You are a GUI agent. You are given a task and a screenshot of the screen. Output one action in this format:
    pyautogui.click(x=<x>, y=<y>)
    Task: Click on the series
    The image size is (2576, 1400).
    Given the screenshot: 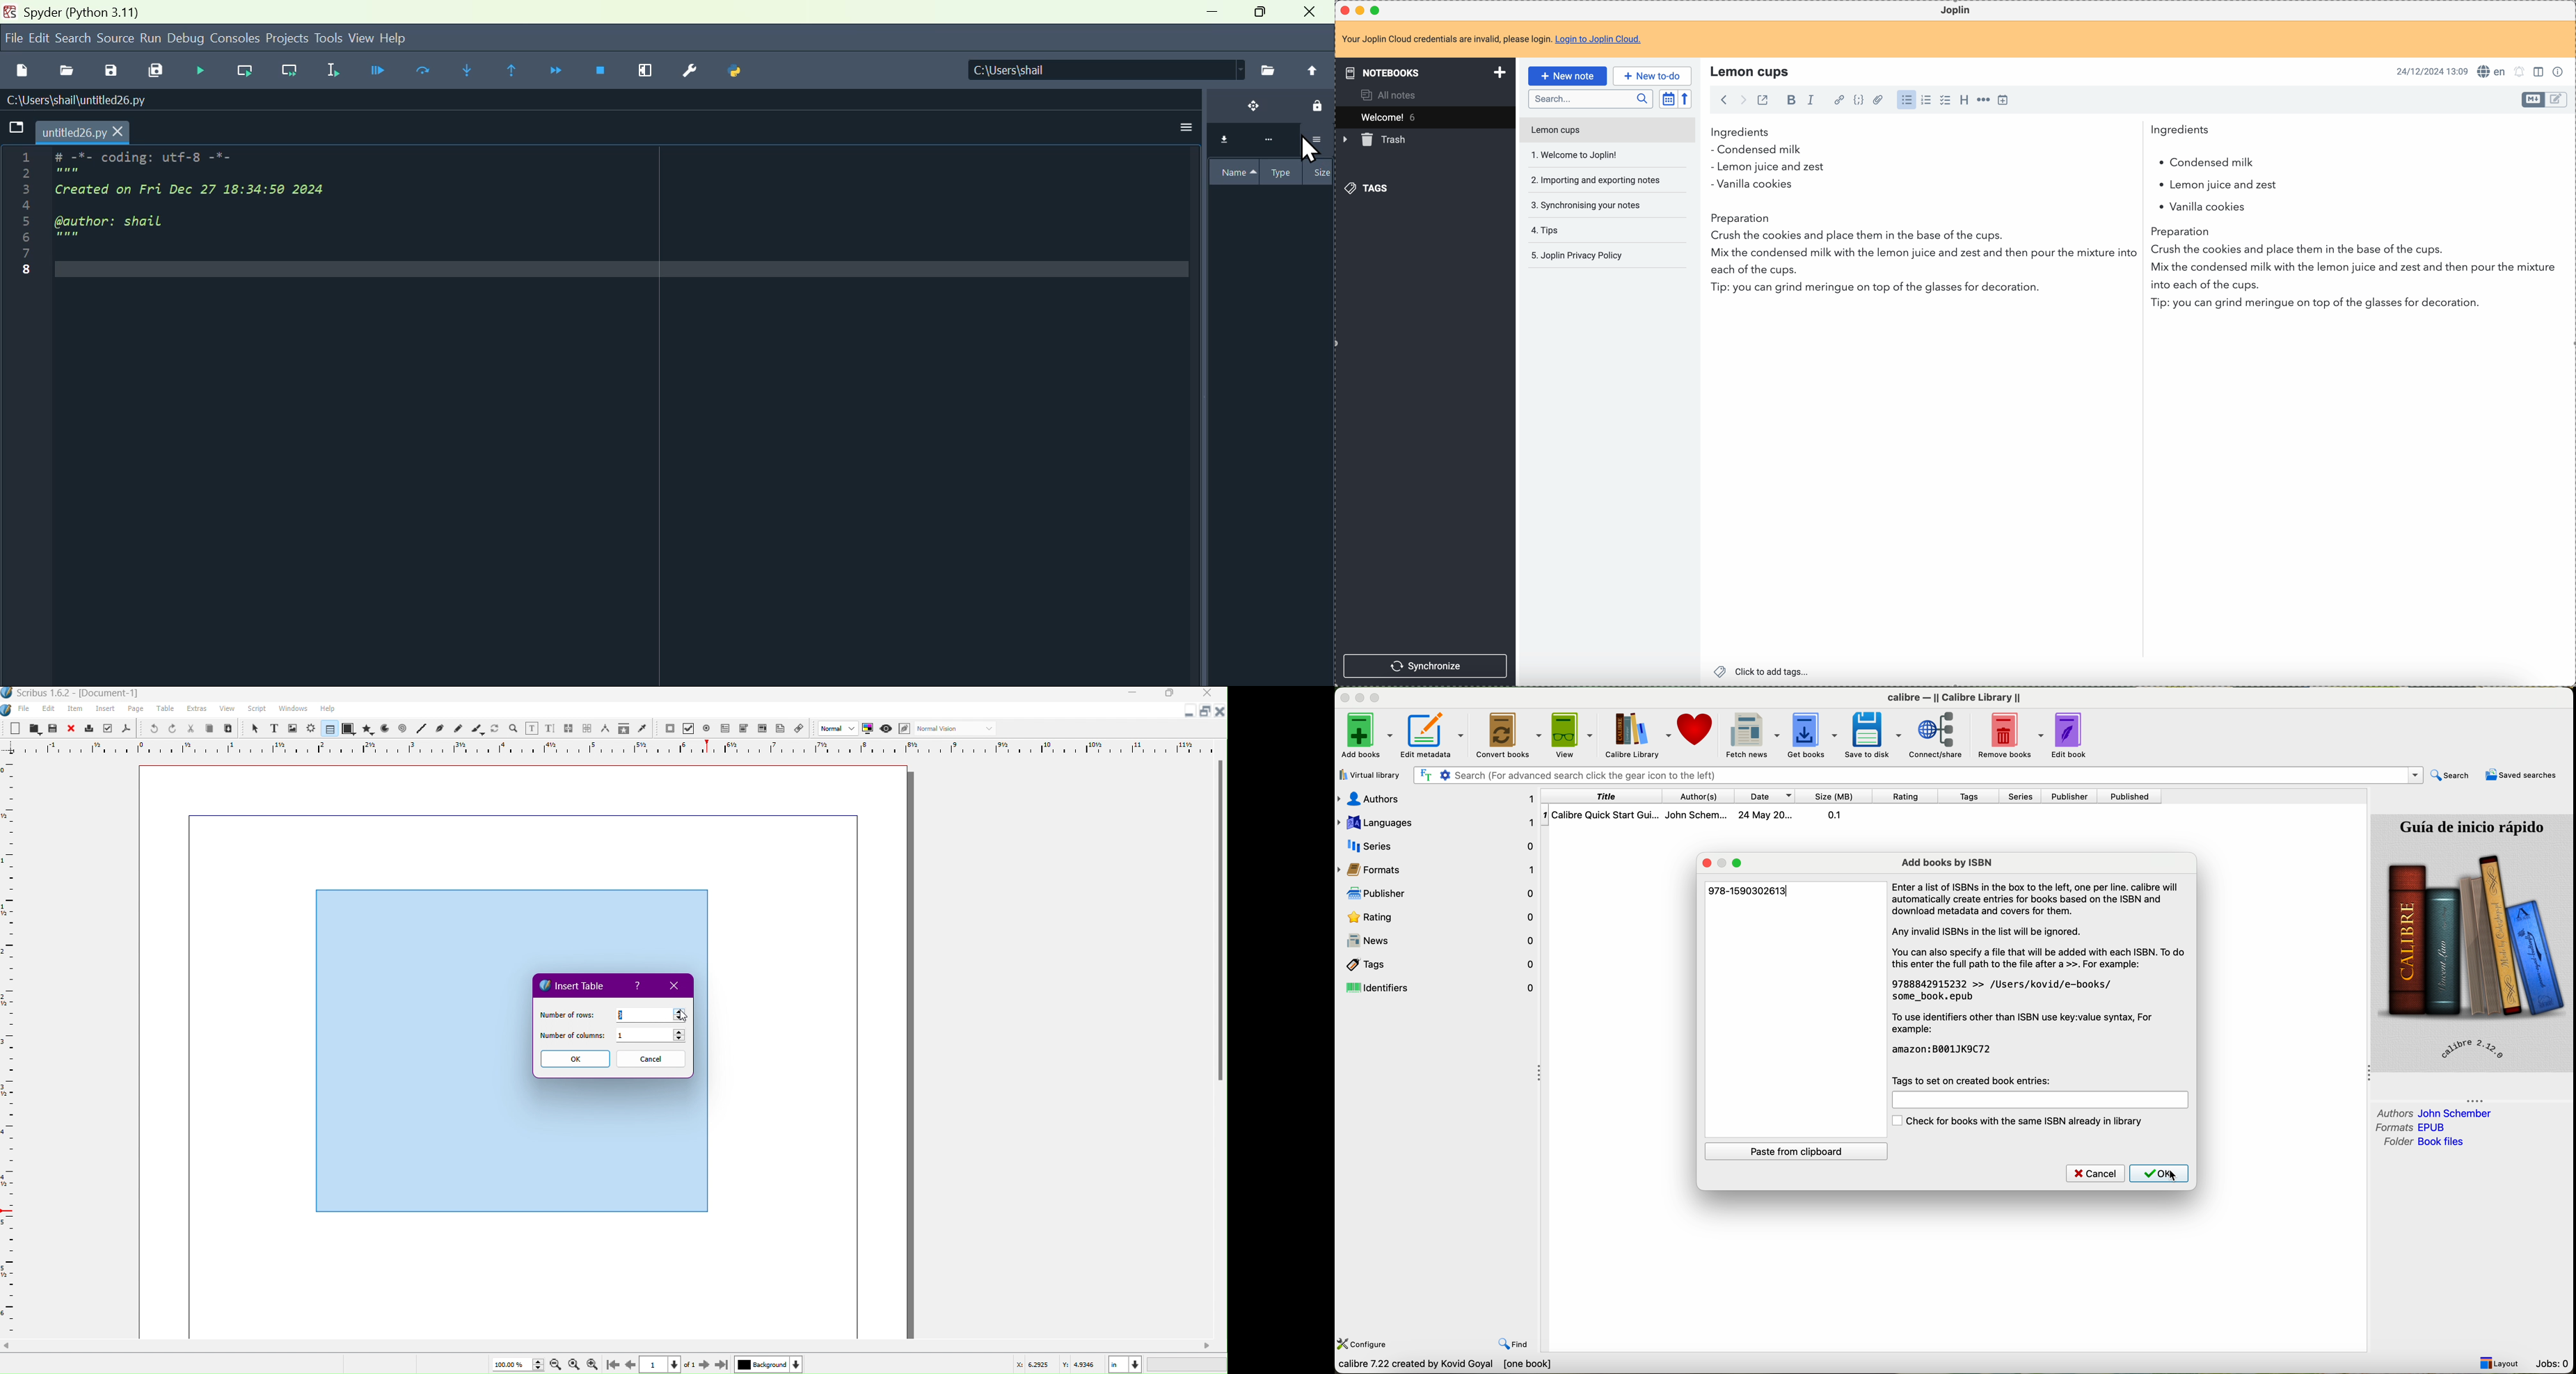 What is the action you would take?
    pyautogui.click(x=1438, y=845)
    